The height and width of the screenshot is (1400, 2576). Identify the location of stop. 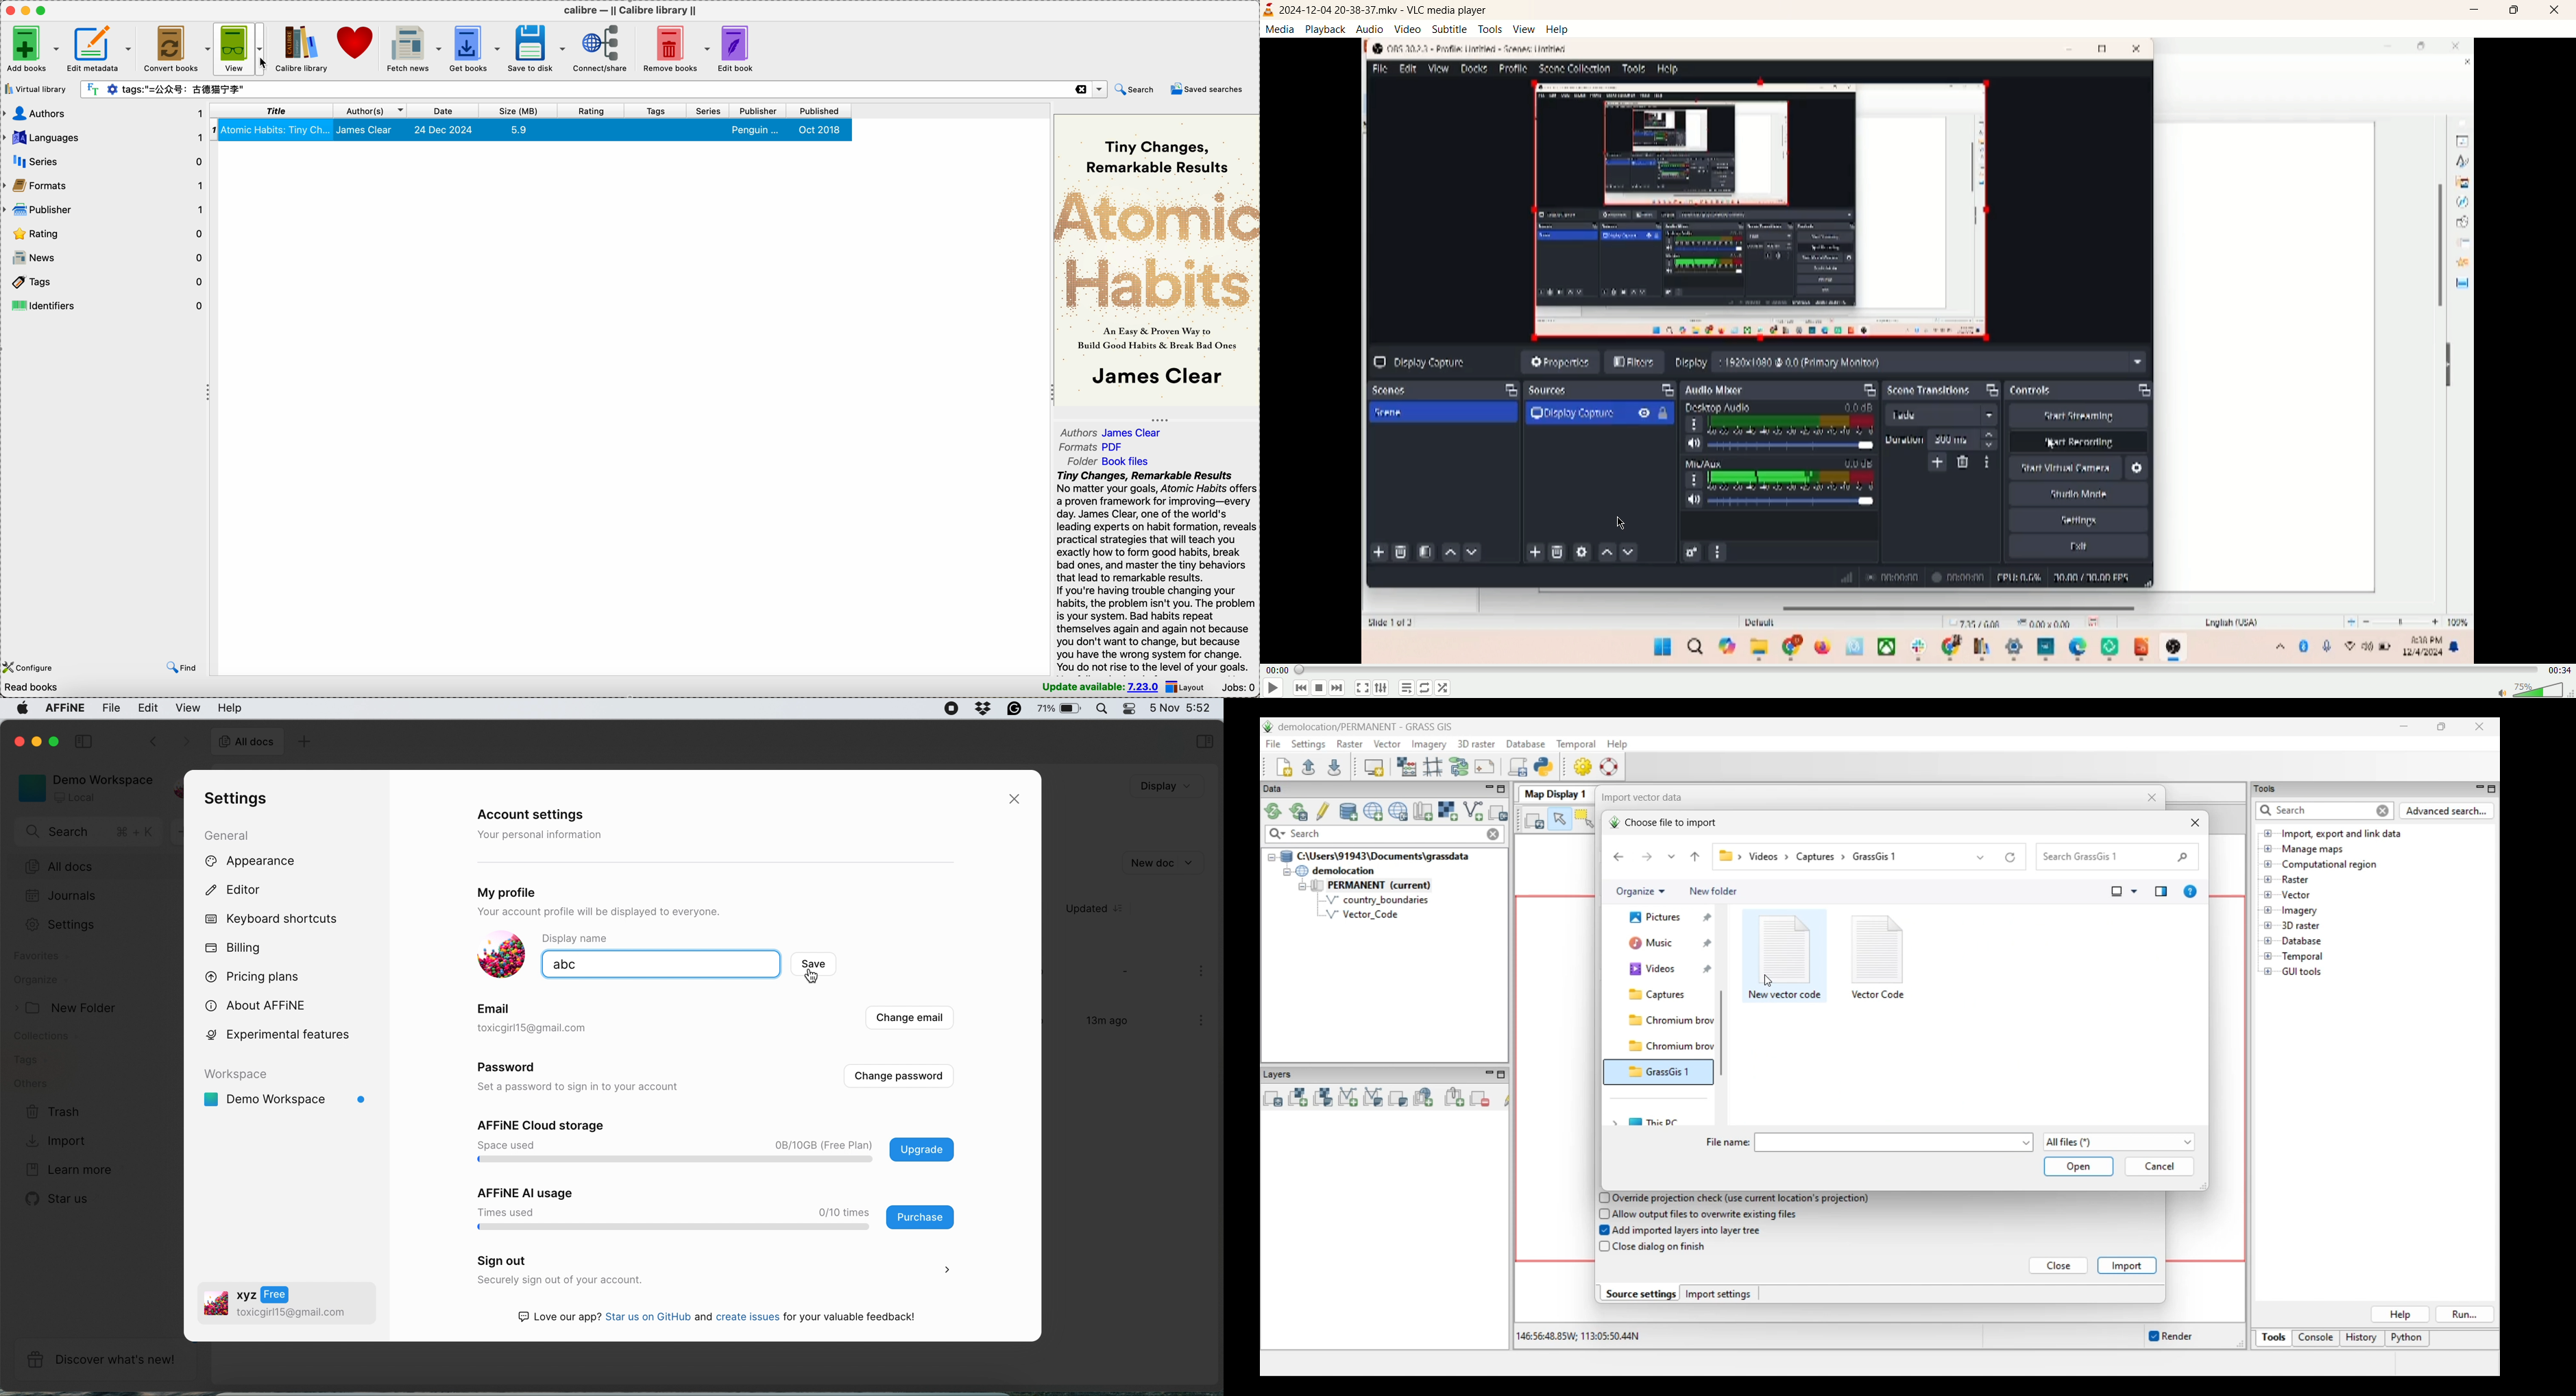
(1318, 688).